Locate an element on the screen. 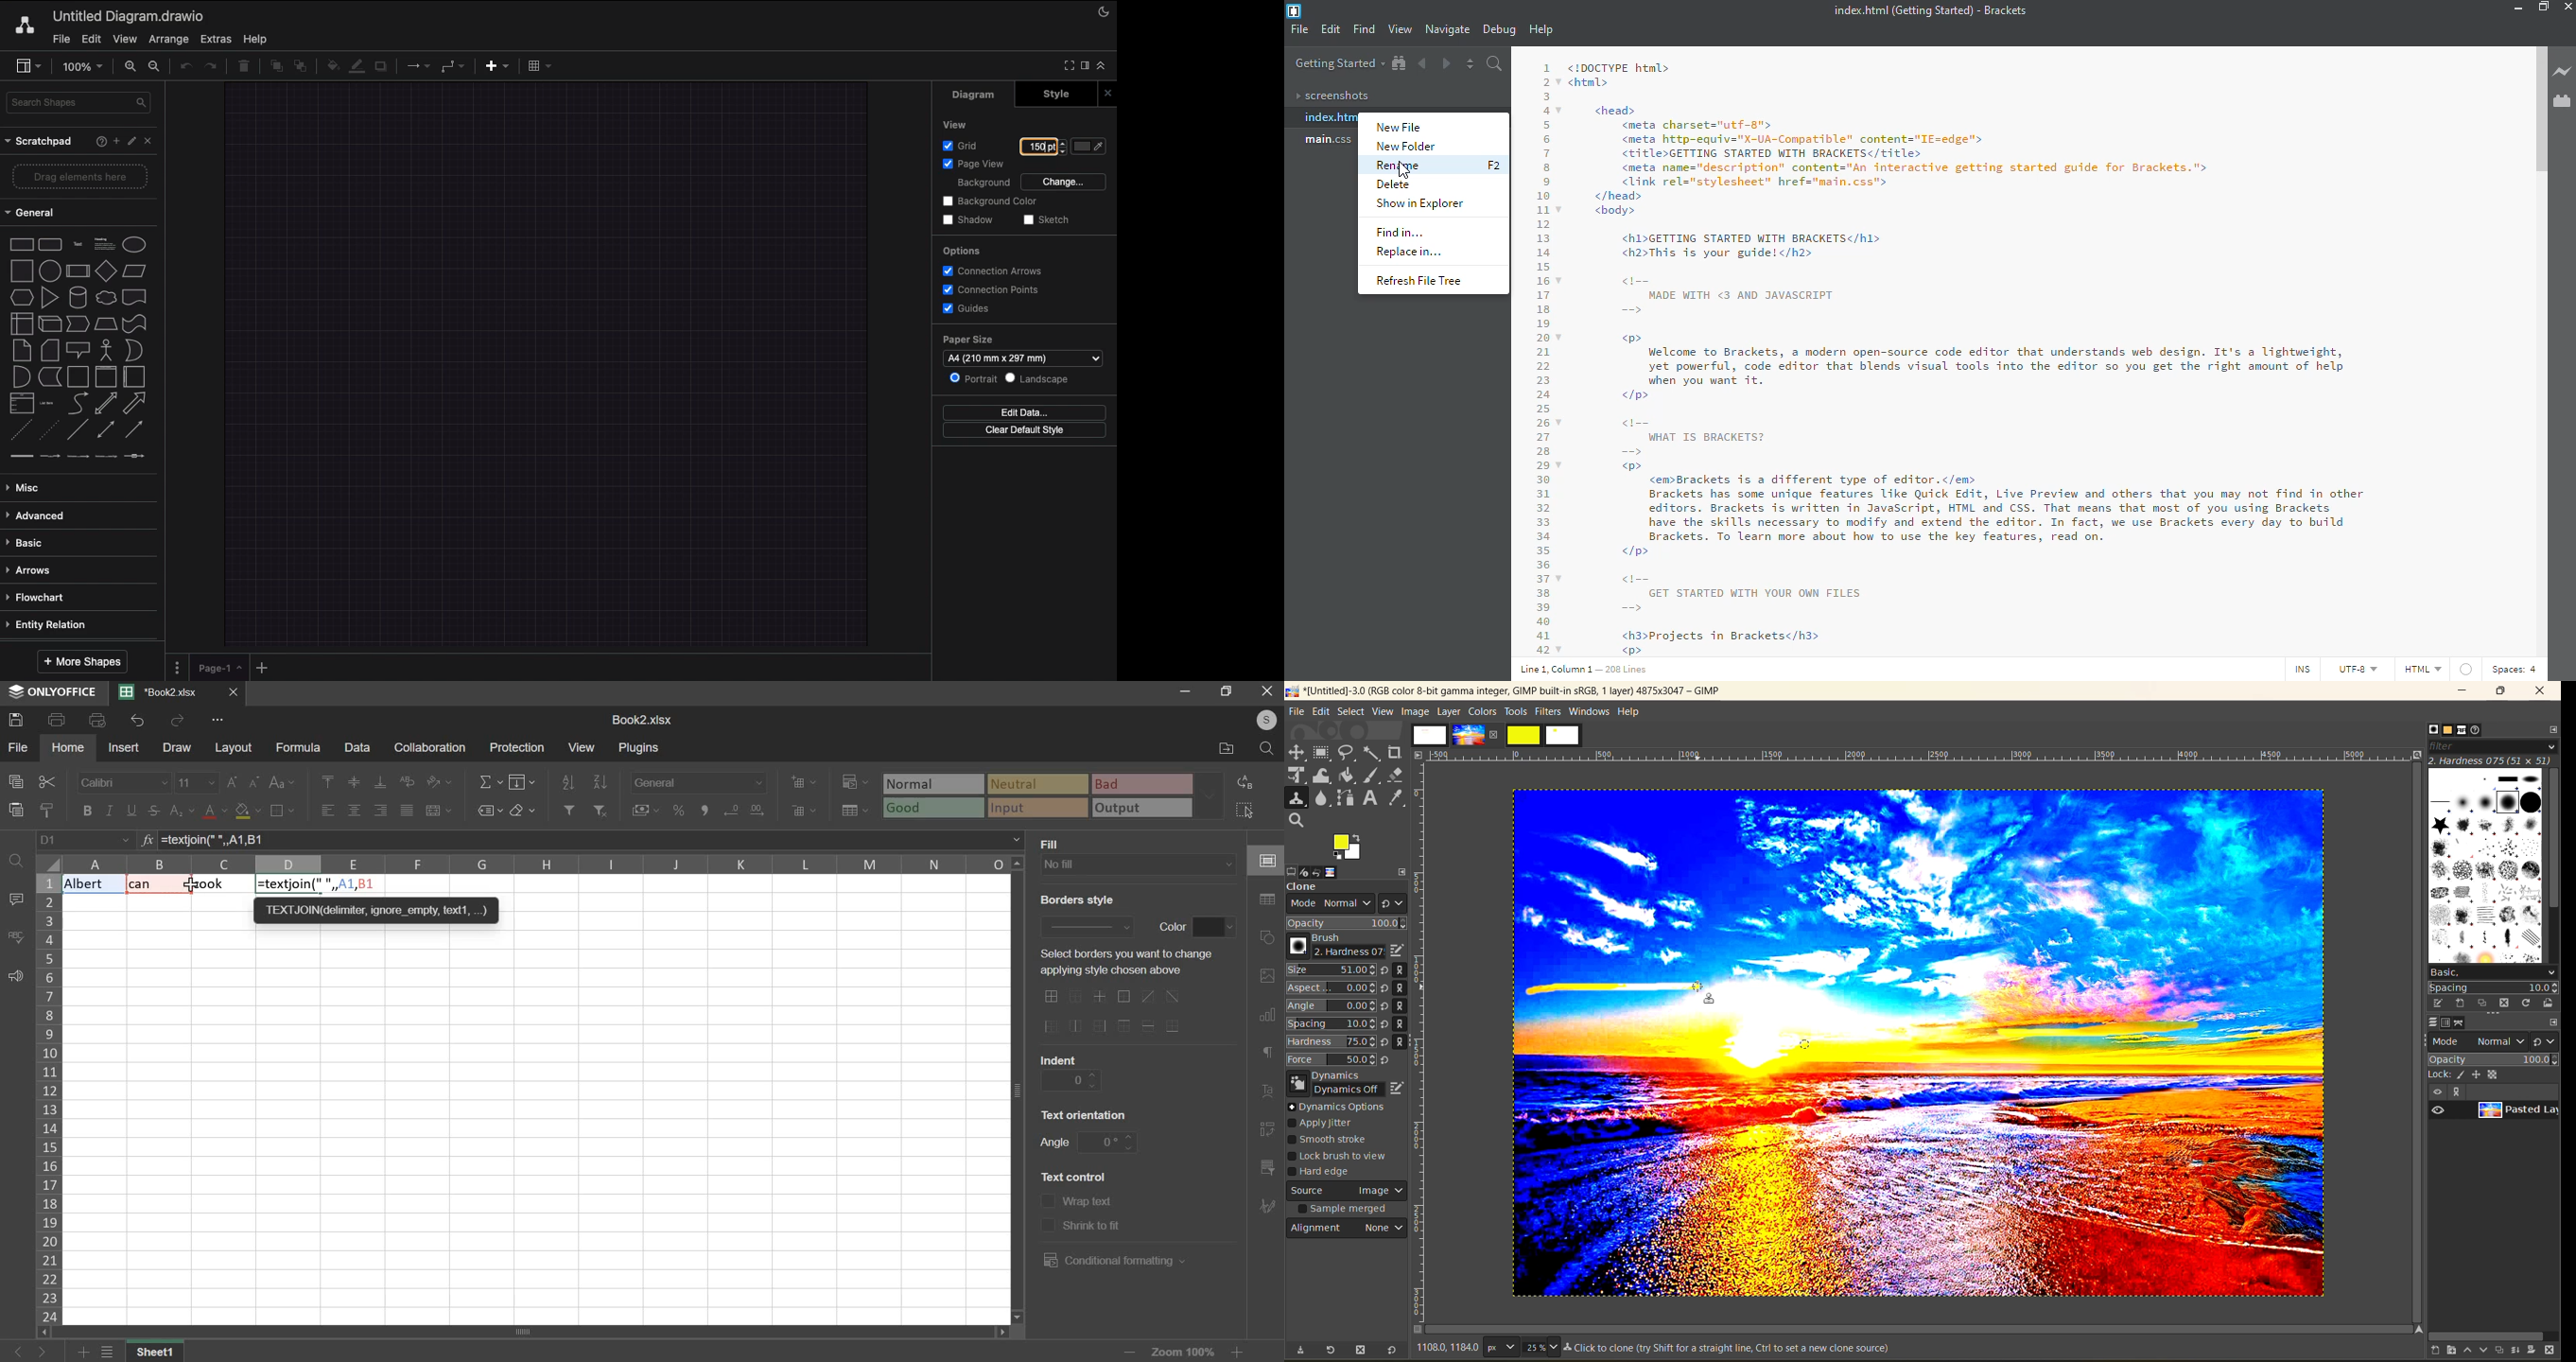 The width and height of the screenshot is (2576, 1372). formula is located at coordinates (145, 841).